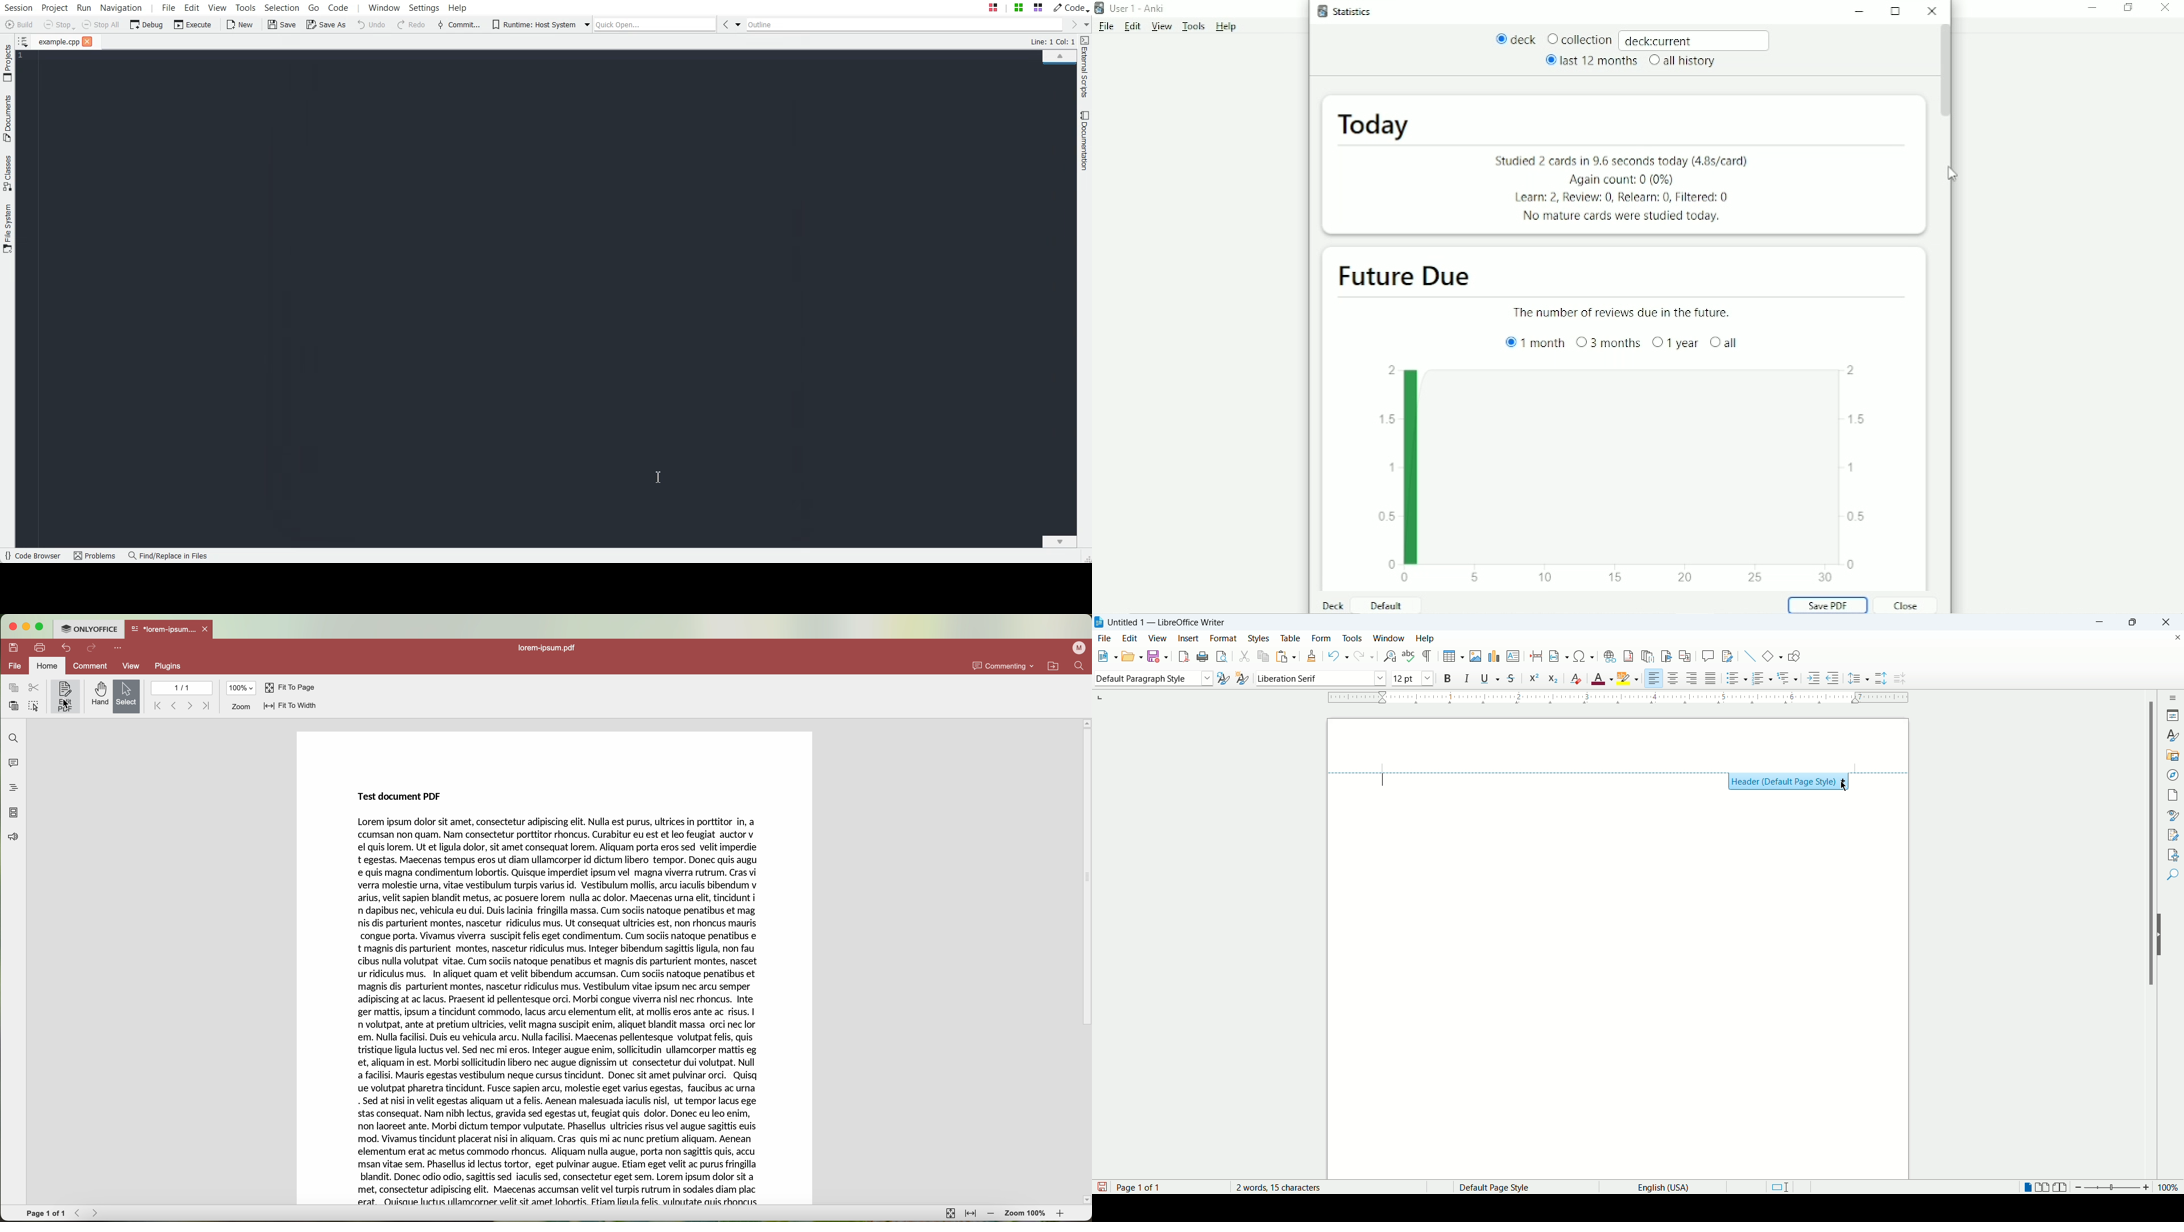  I want to click on styles, so click(1256, 639).